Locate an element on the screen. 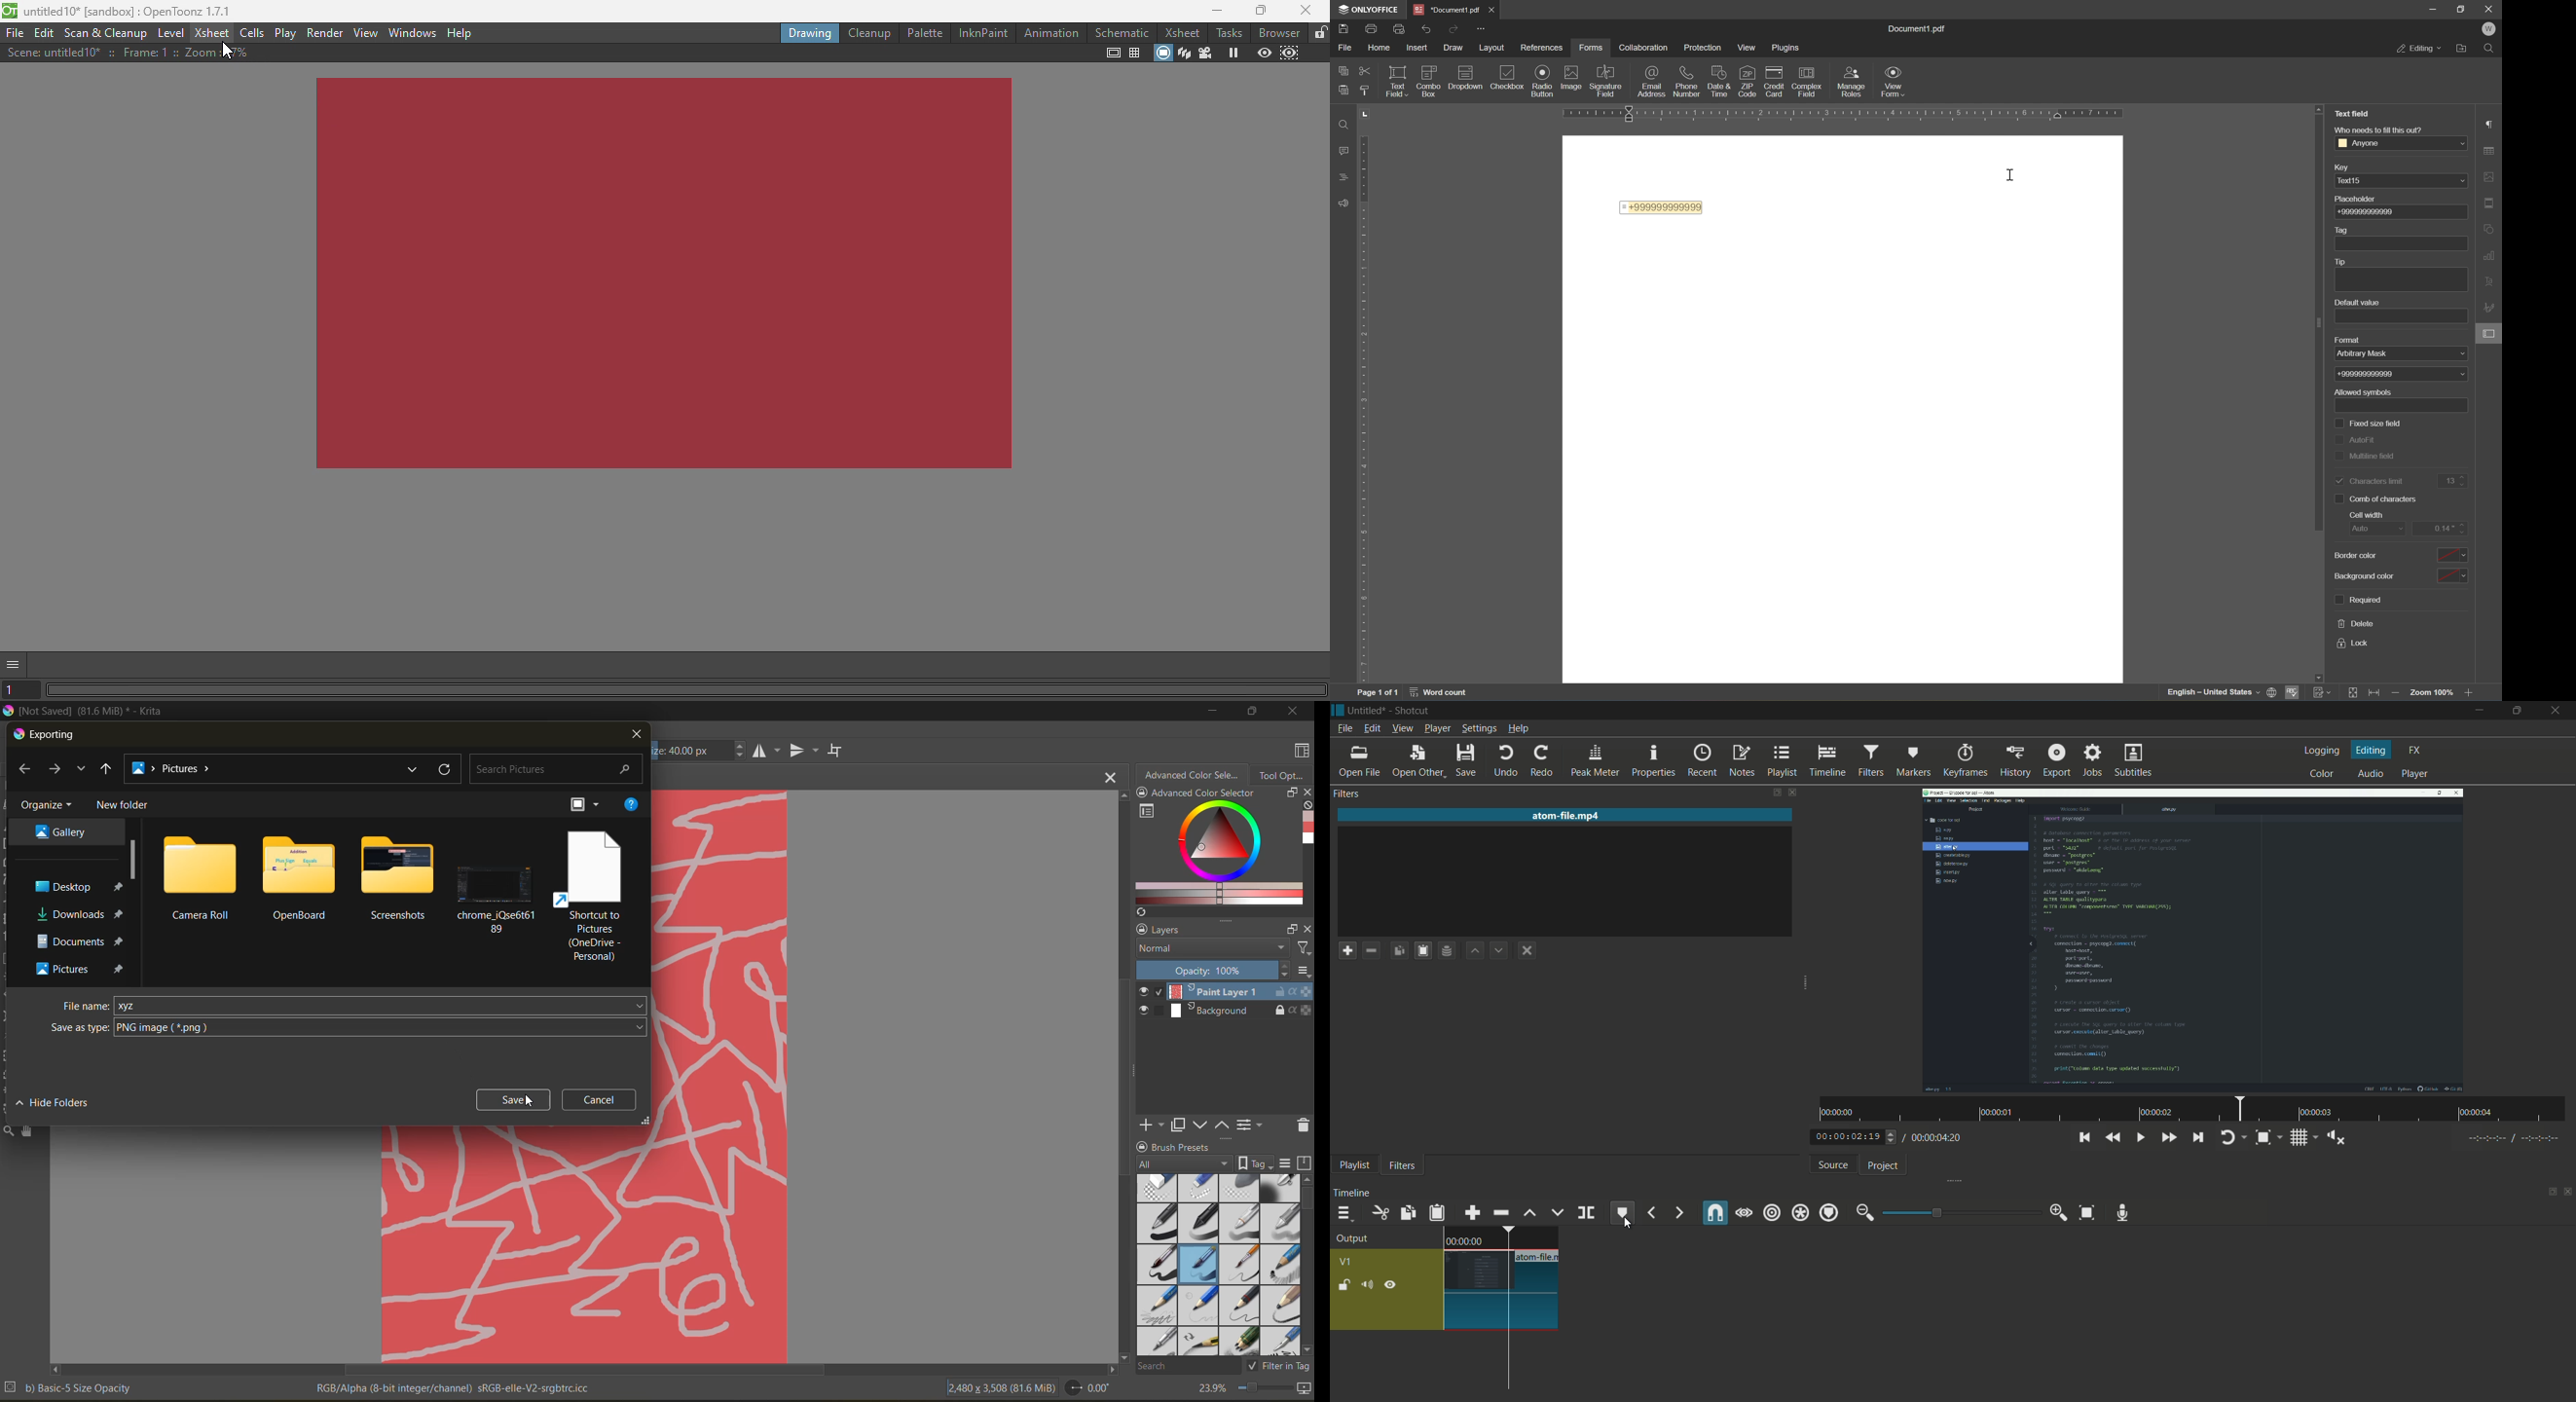 Image resolution: width=2576 pixels, height=1428 pixels. Vertical scroll bar is located at coordinates (1121, 1075).